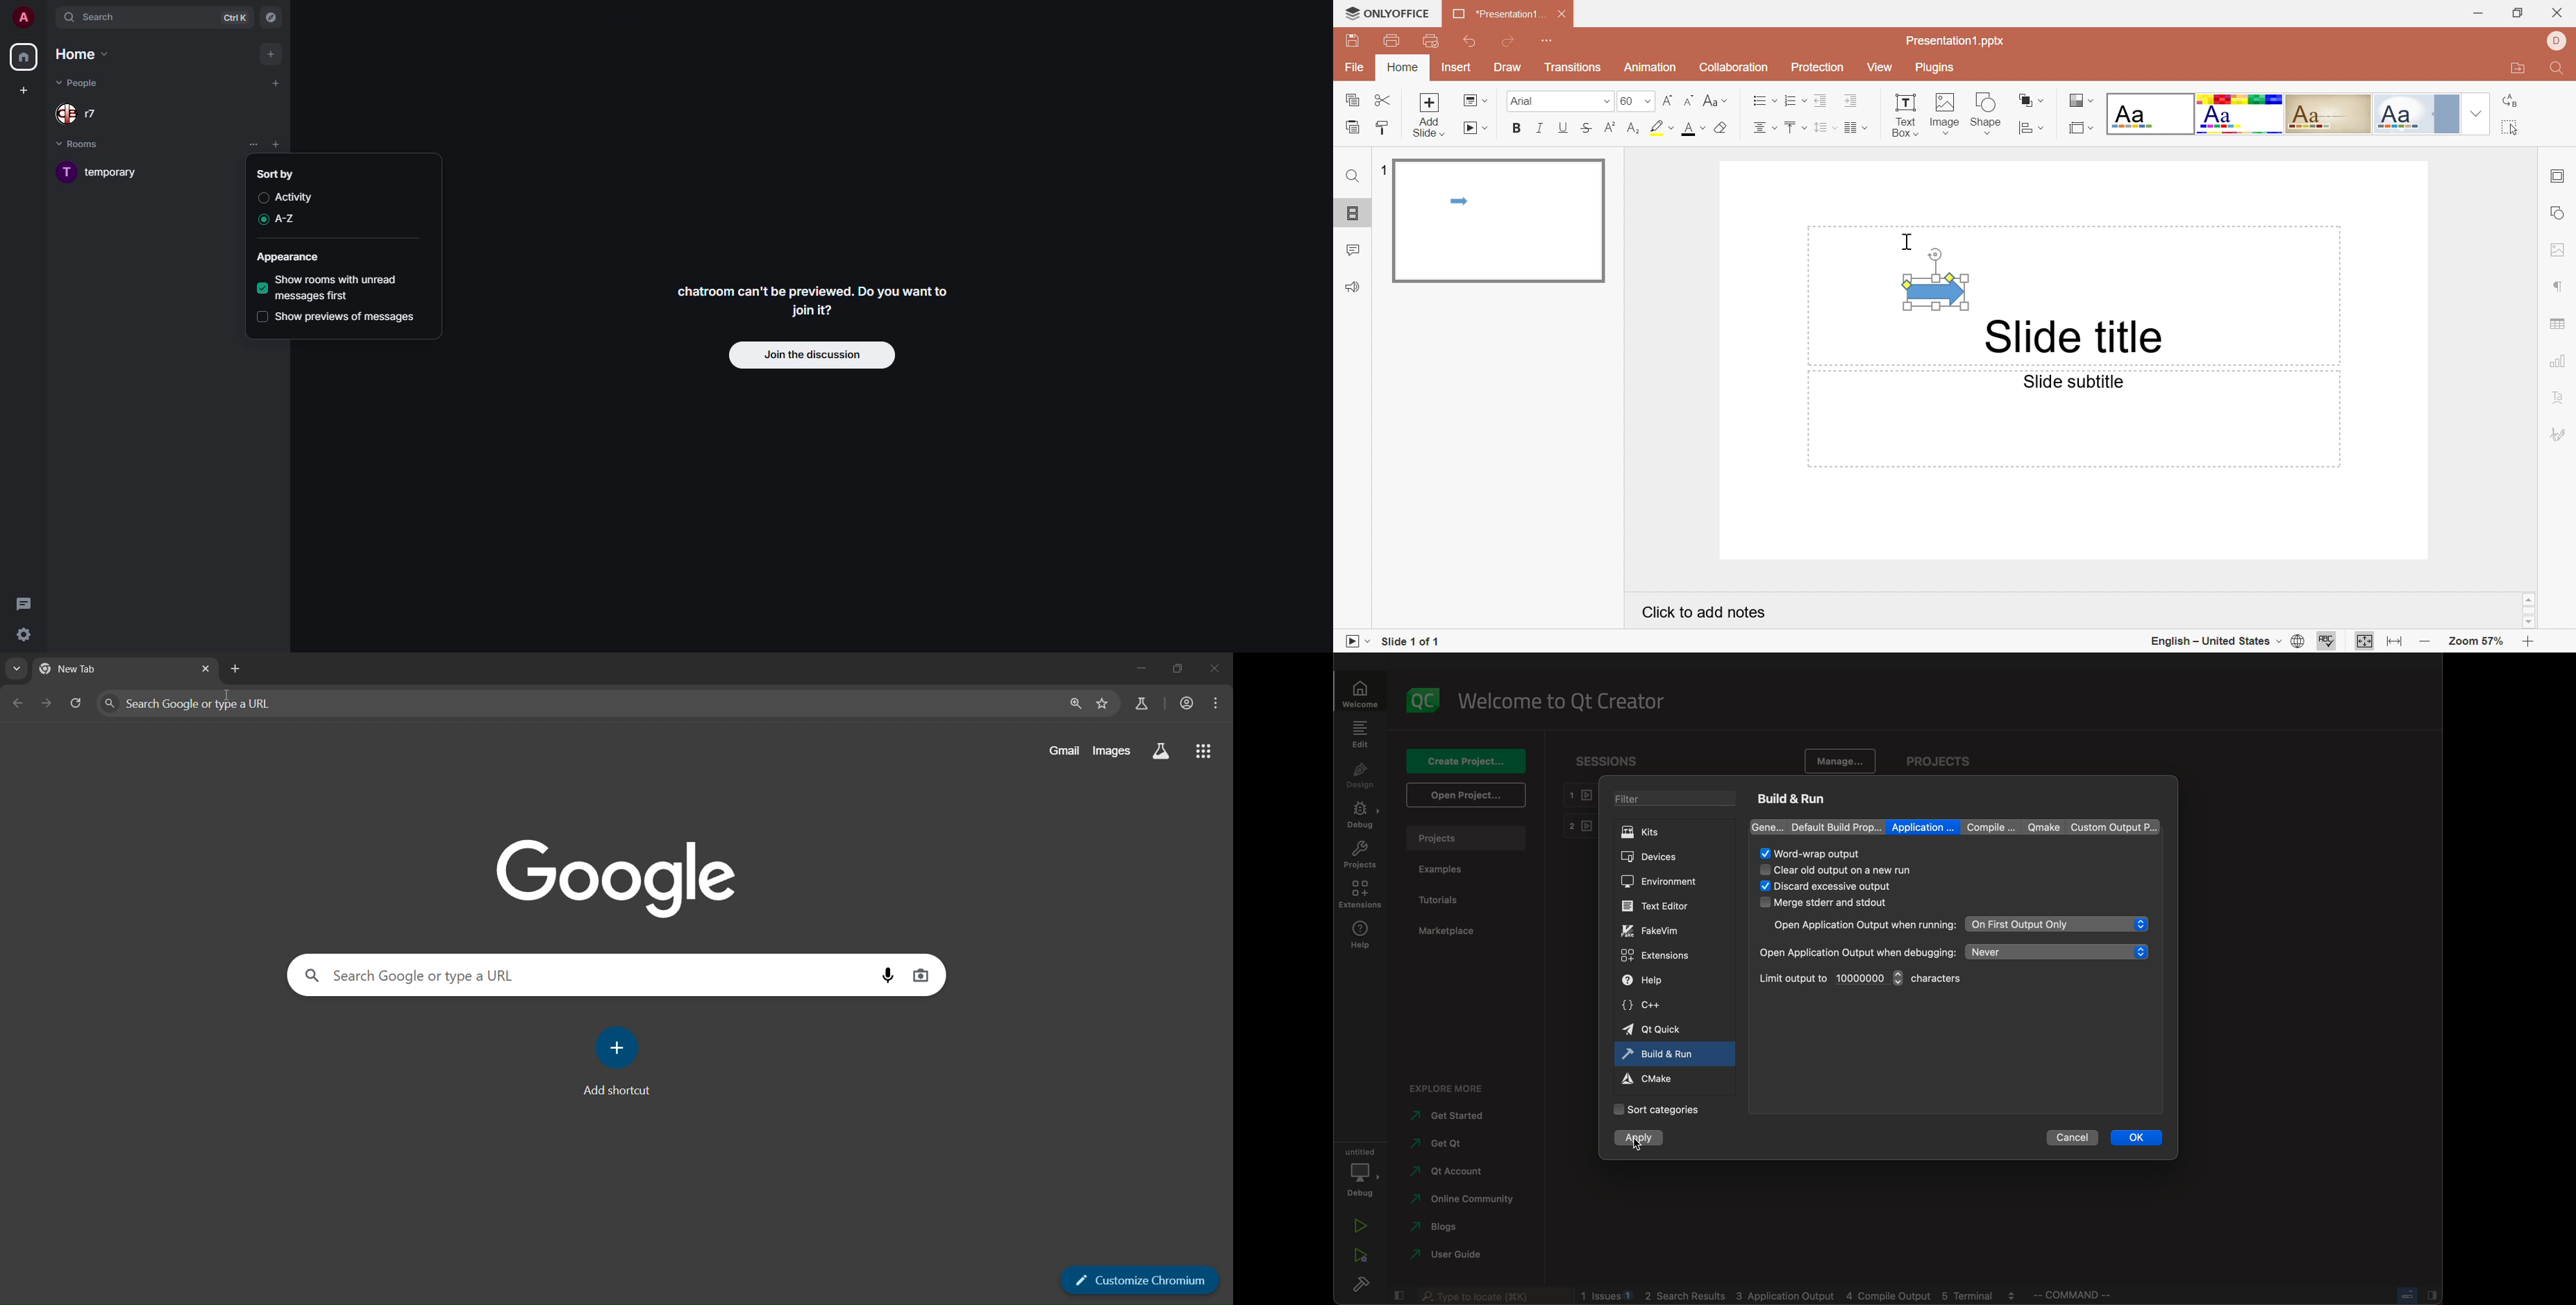 Image resolution: width=2576 pixels, height=1316 pixels. I want to click on Zoom in, so click(2529, 643).